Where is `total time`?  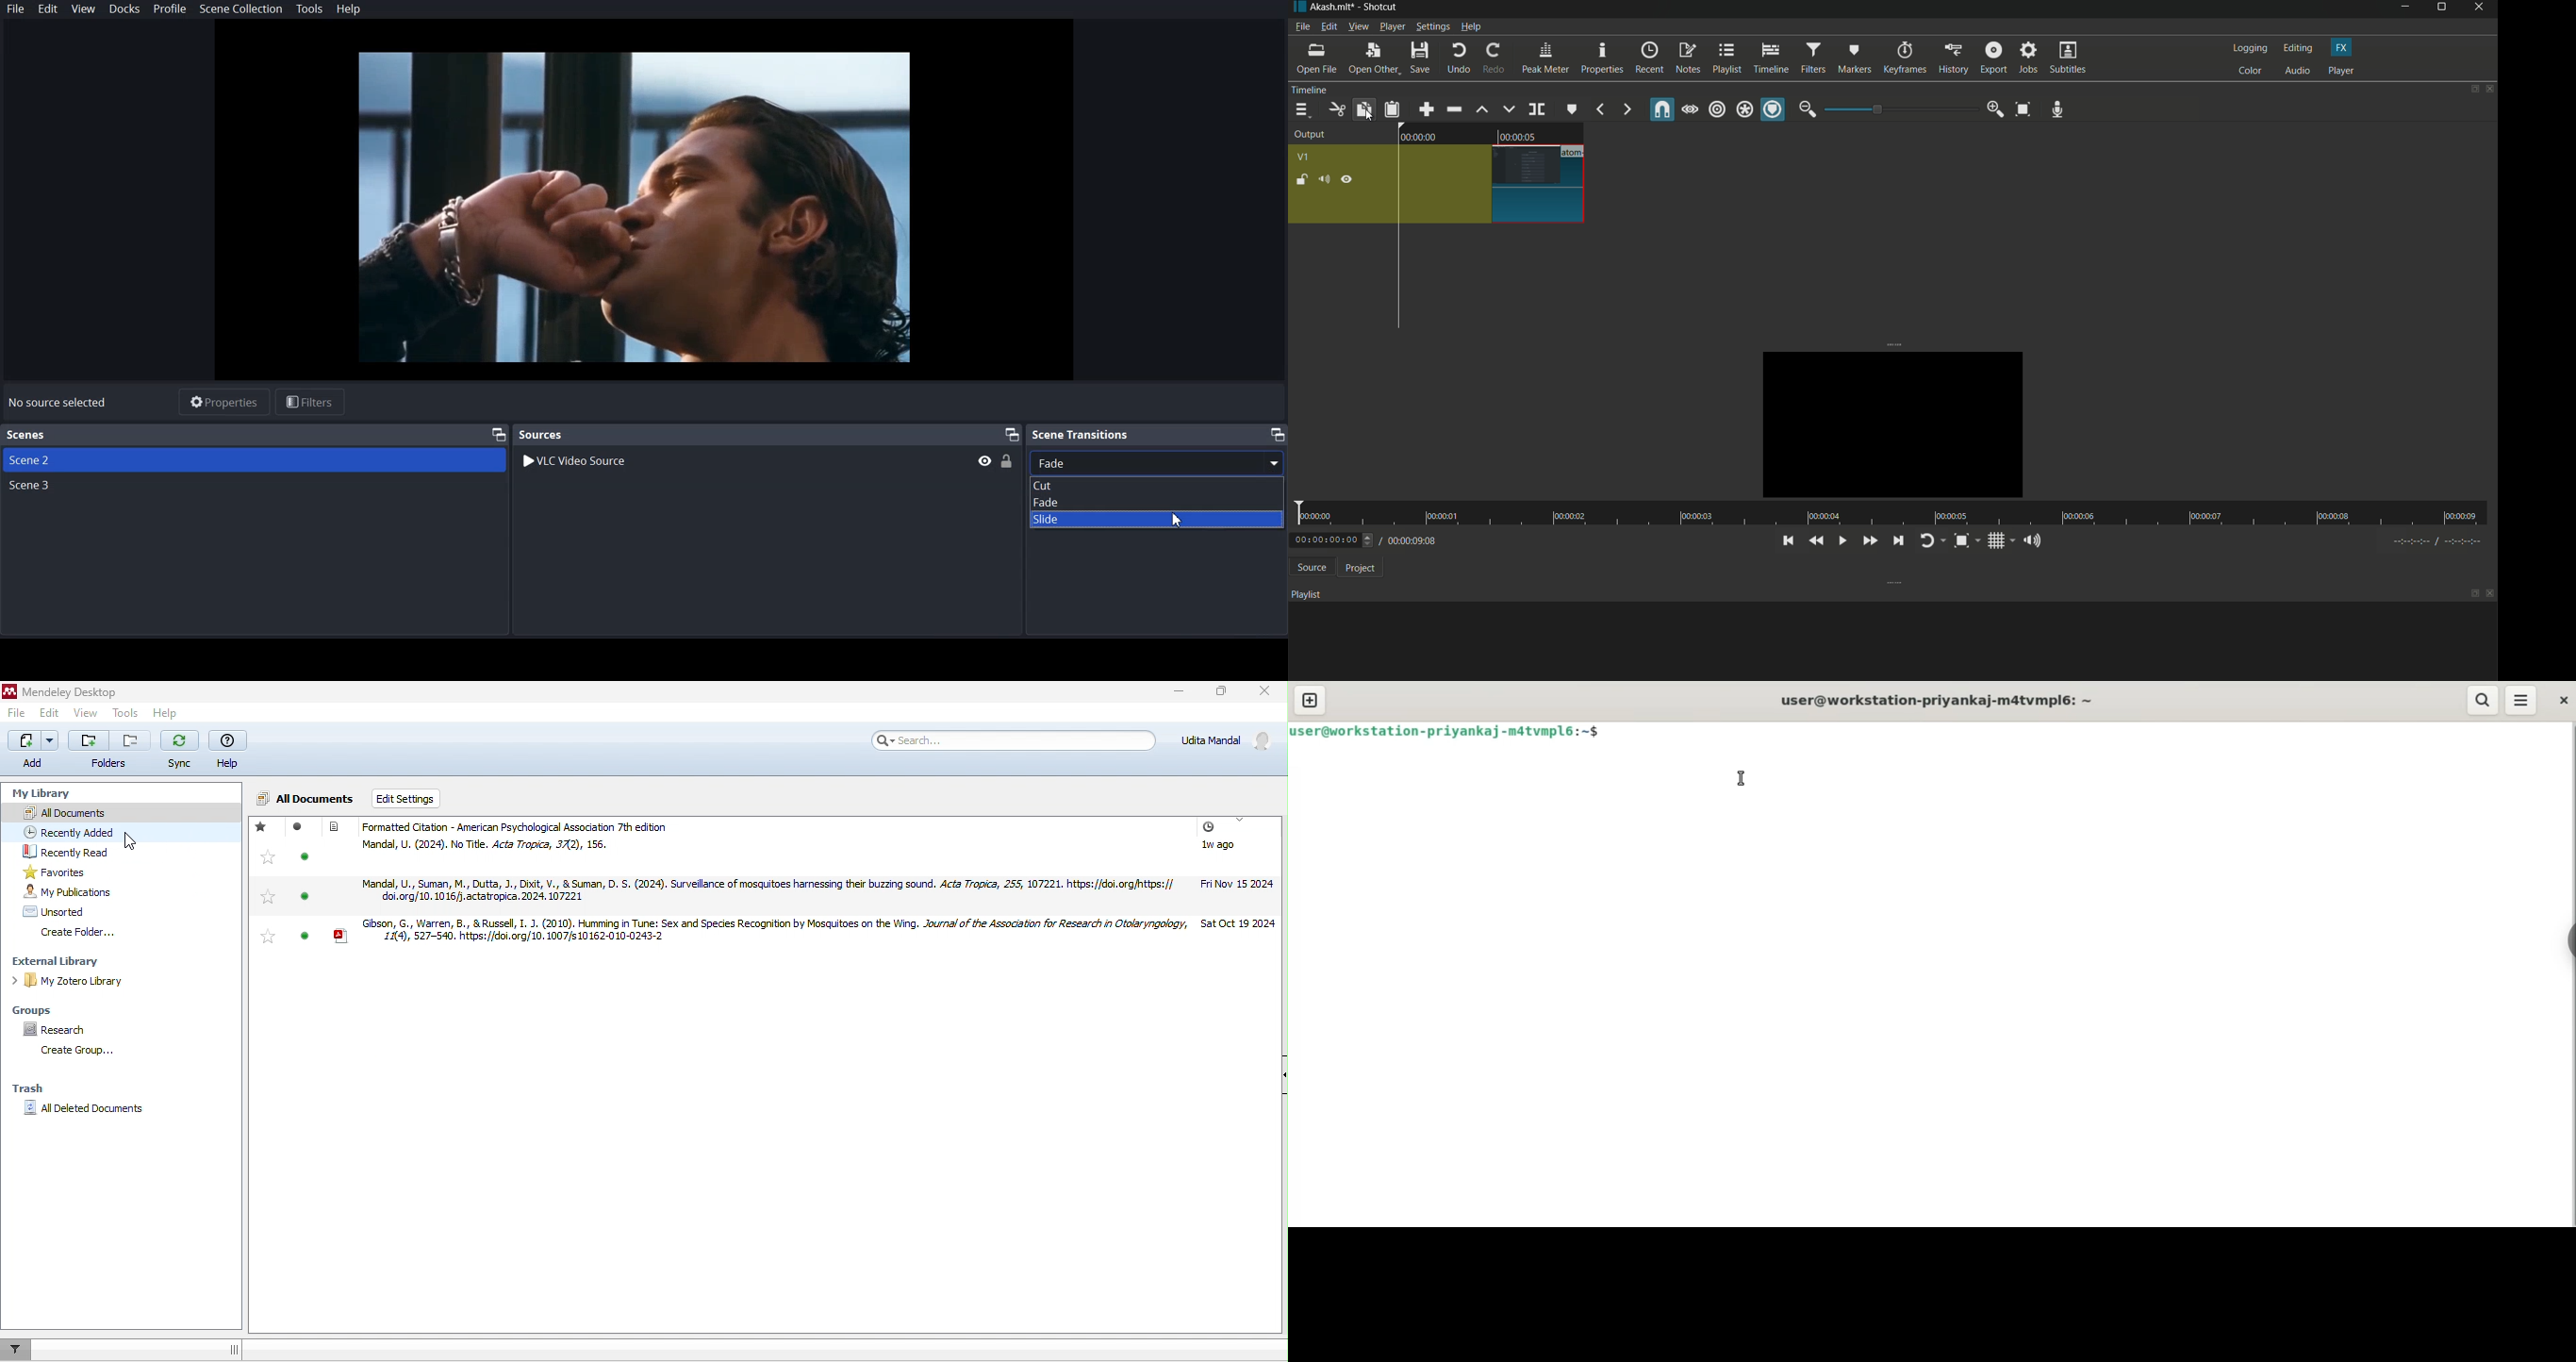 total time is located at coordinates (1427, 576).